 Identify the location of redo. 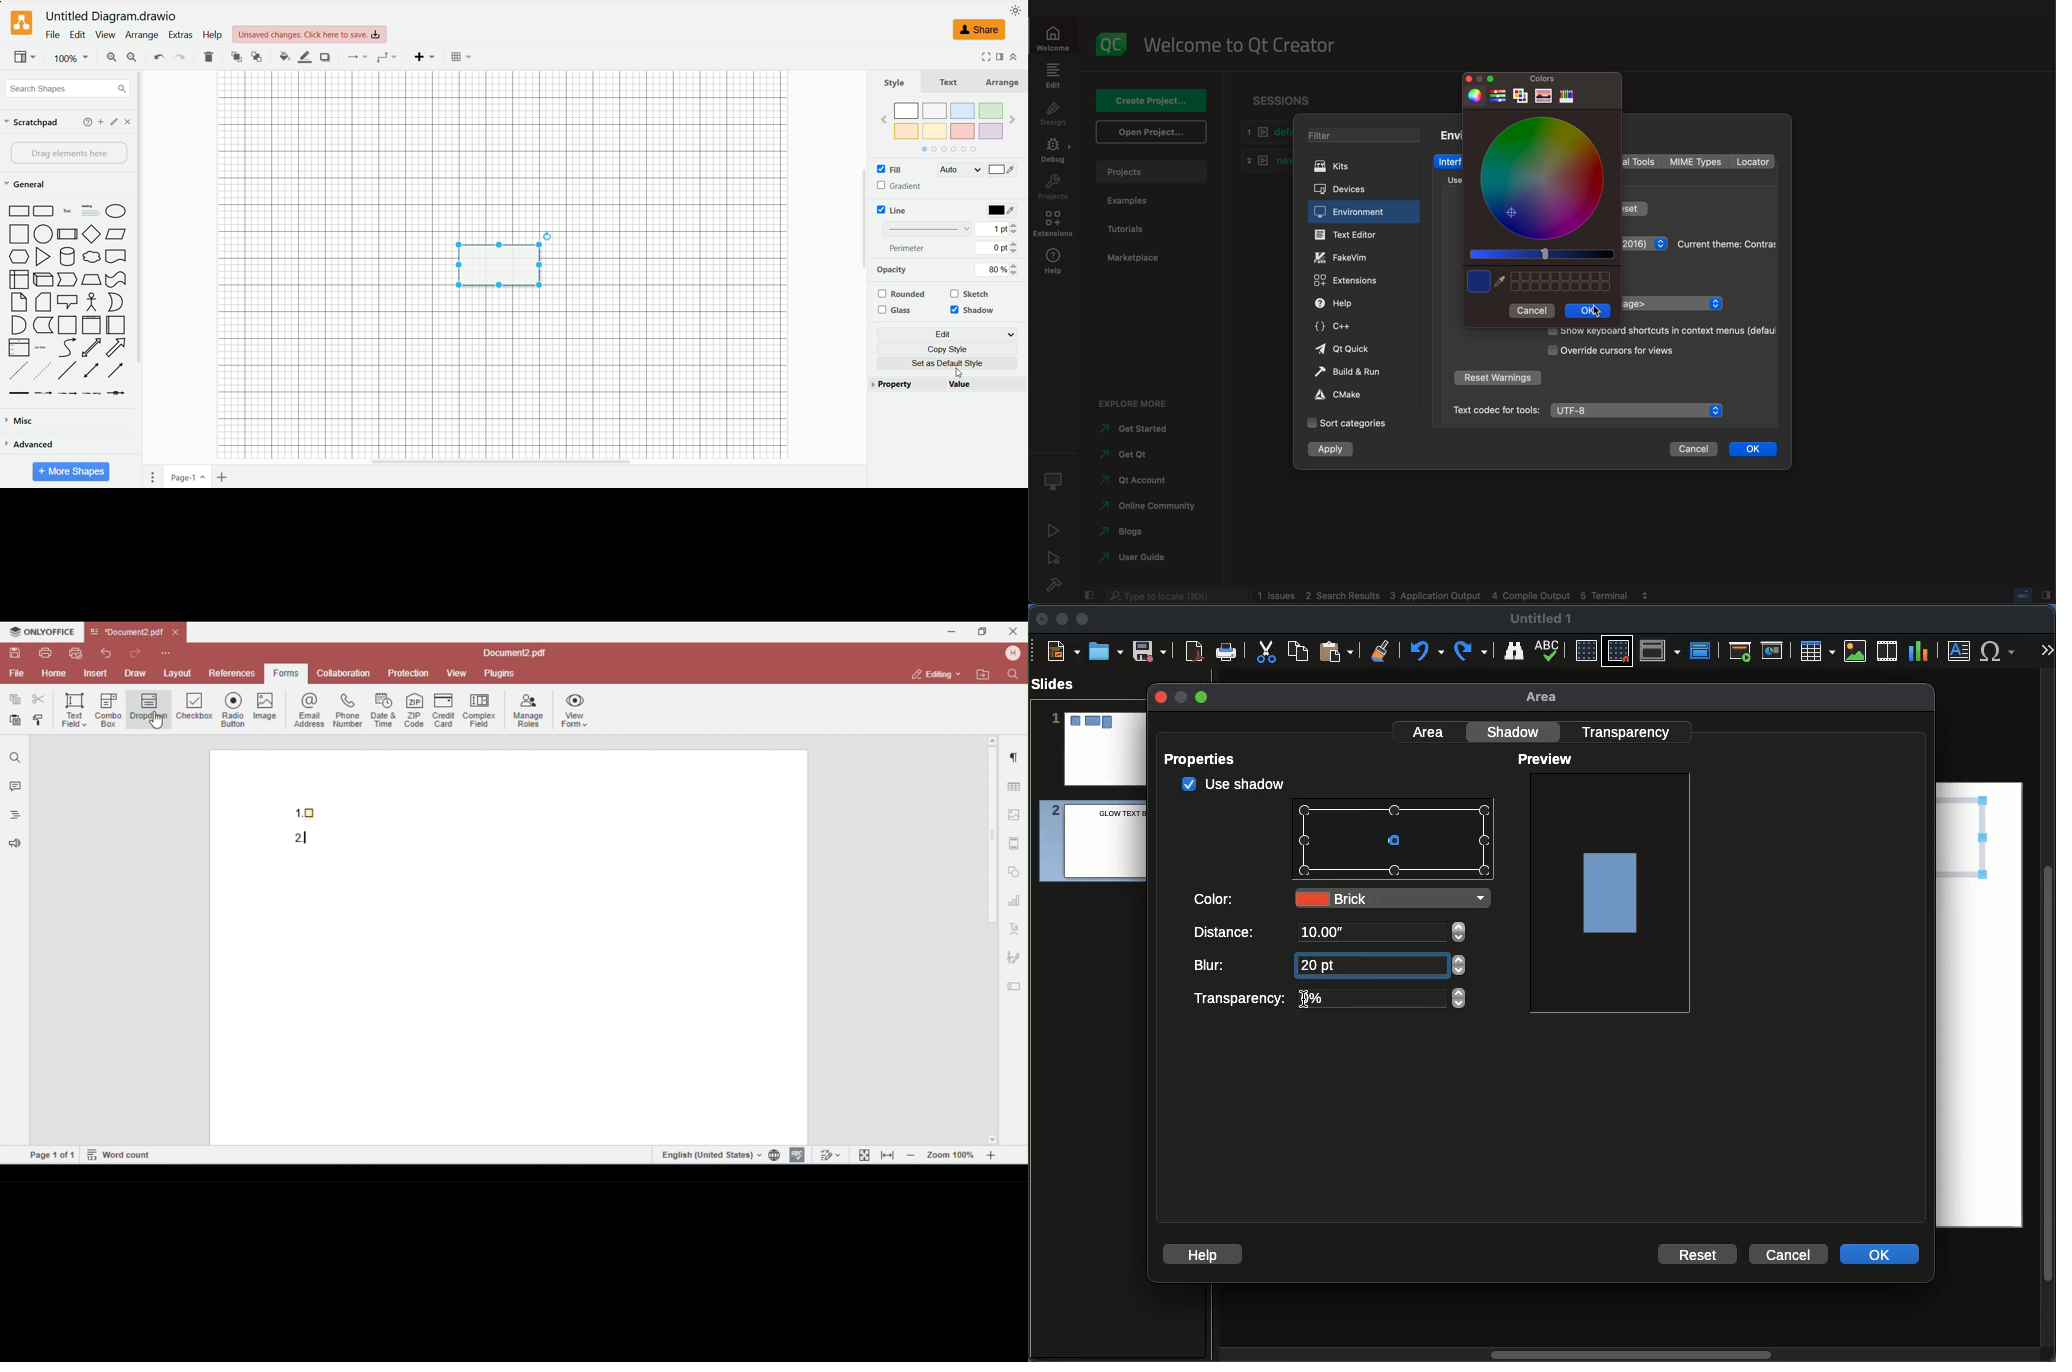
(179, 58).